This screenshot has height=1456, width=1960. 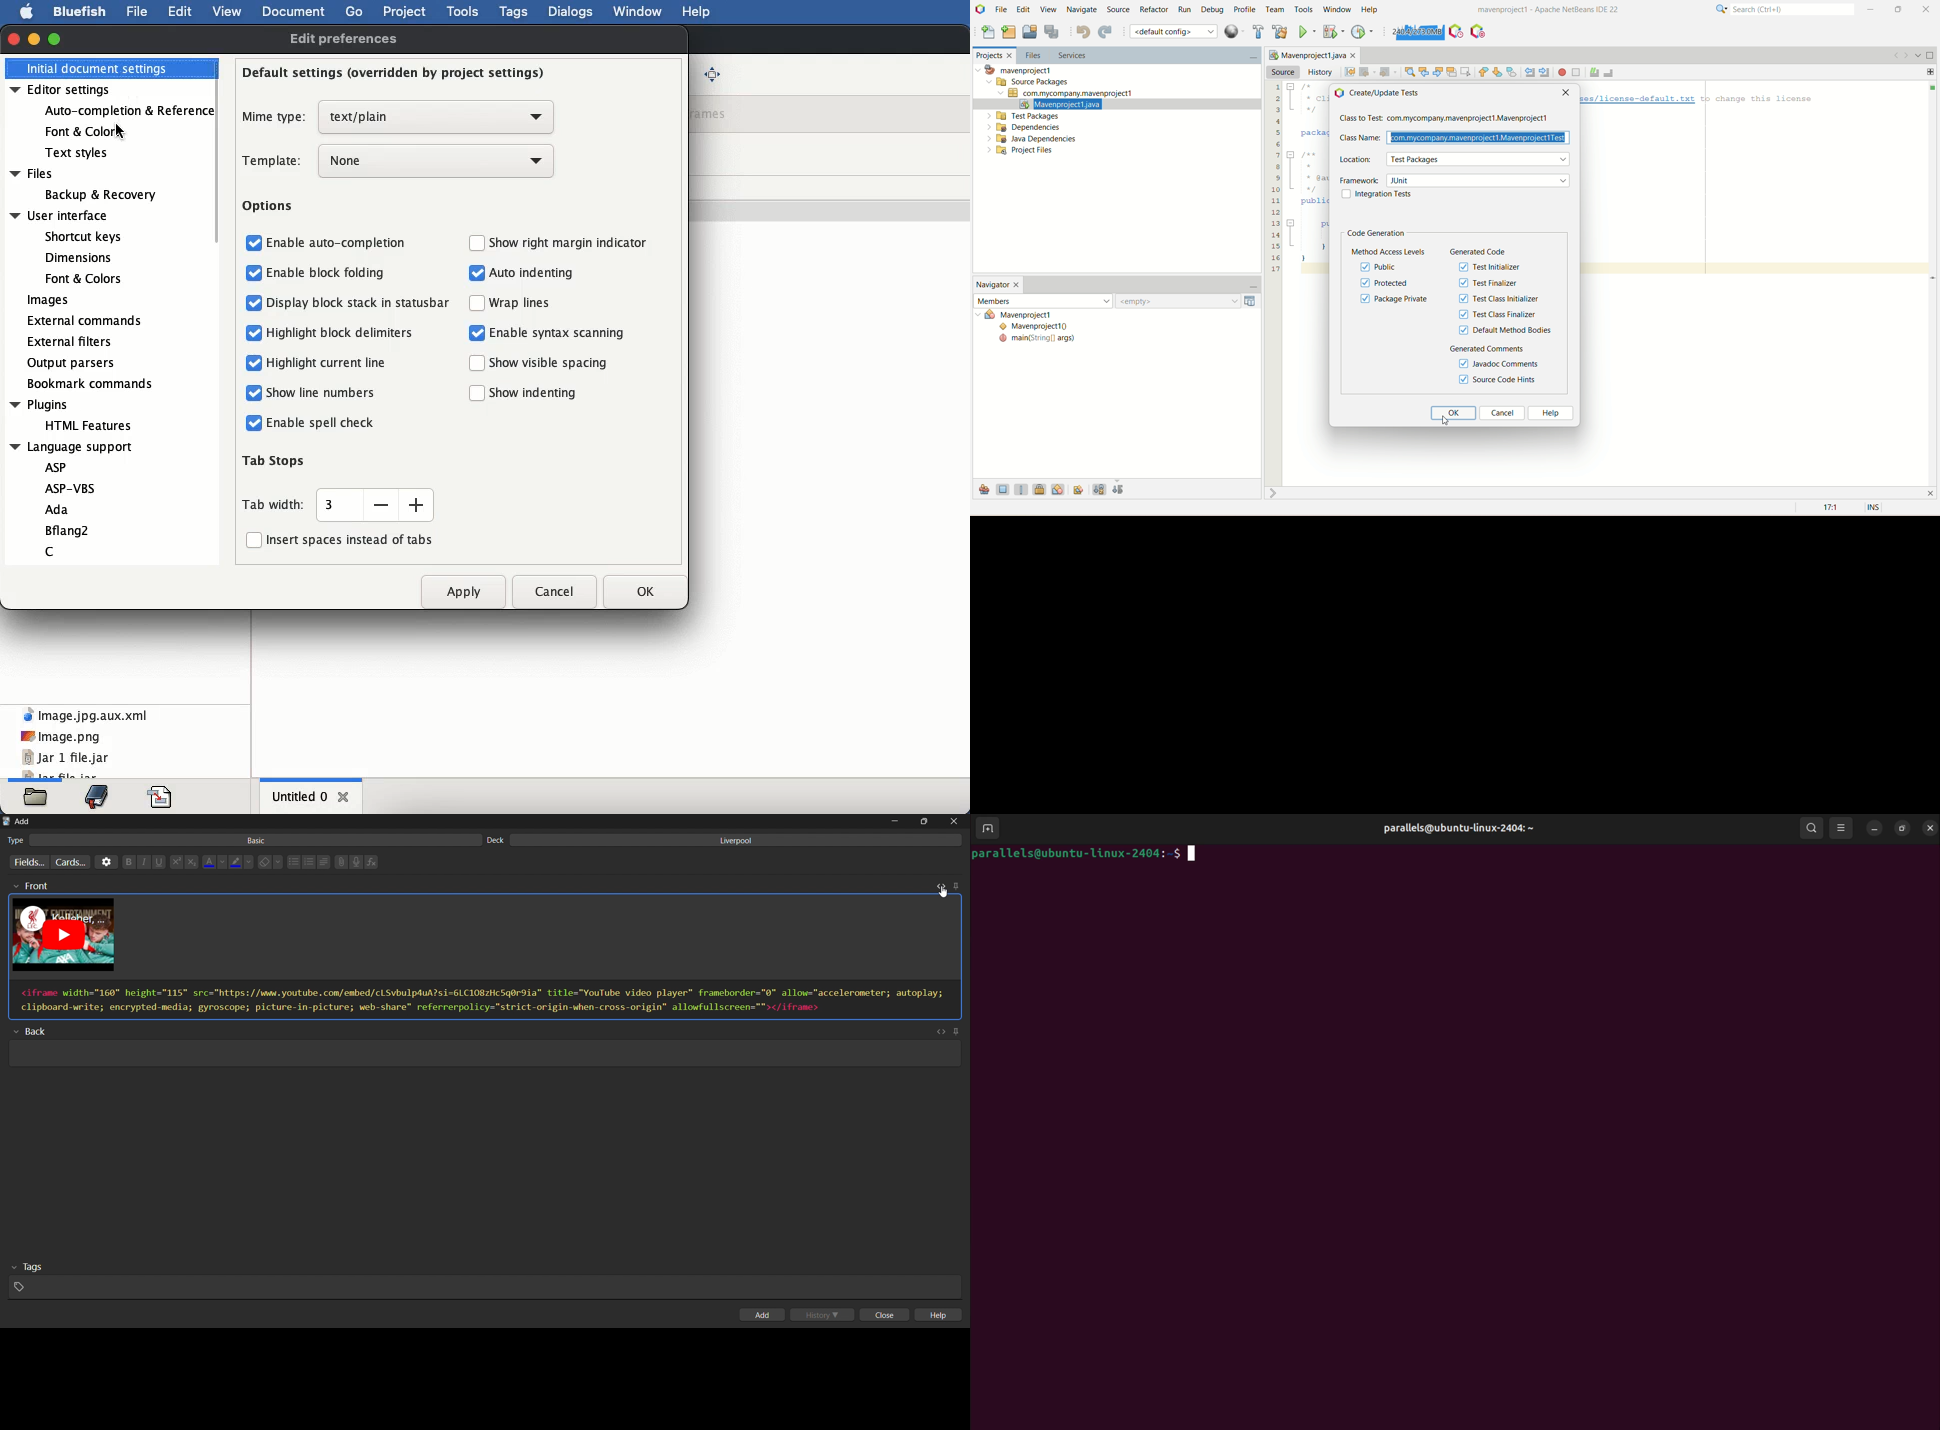 I want to click on mavenproject1, so click(x=1032, y=316).